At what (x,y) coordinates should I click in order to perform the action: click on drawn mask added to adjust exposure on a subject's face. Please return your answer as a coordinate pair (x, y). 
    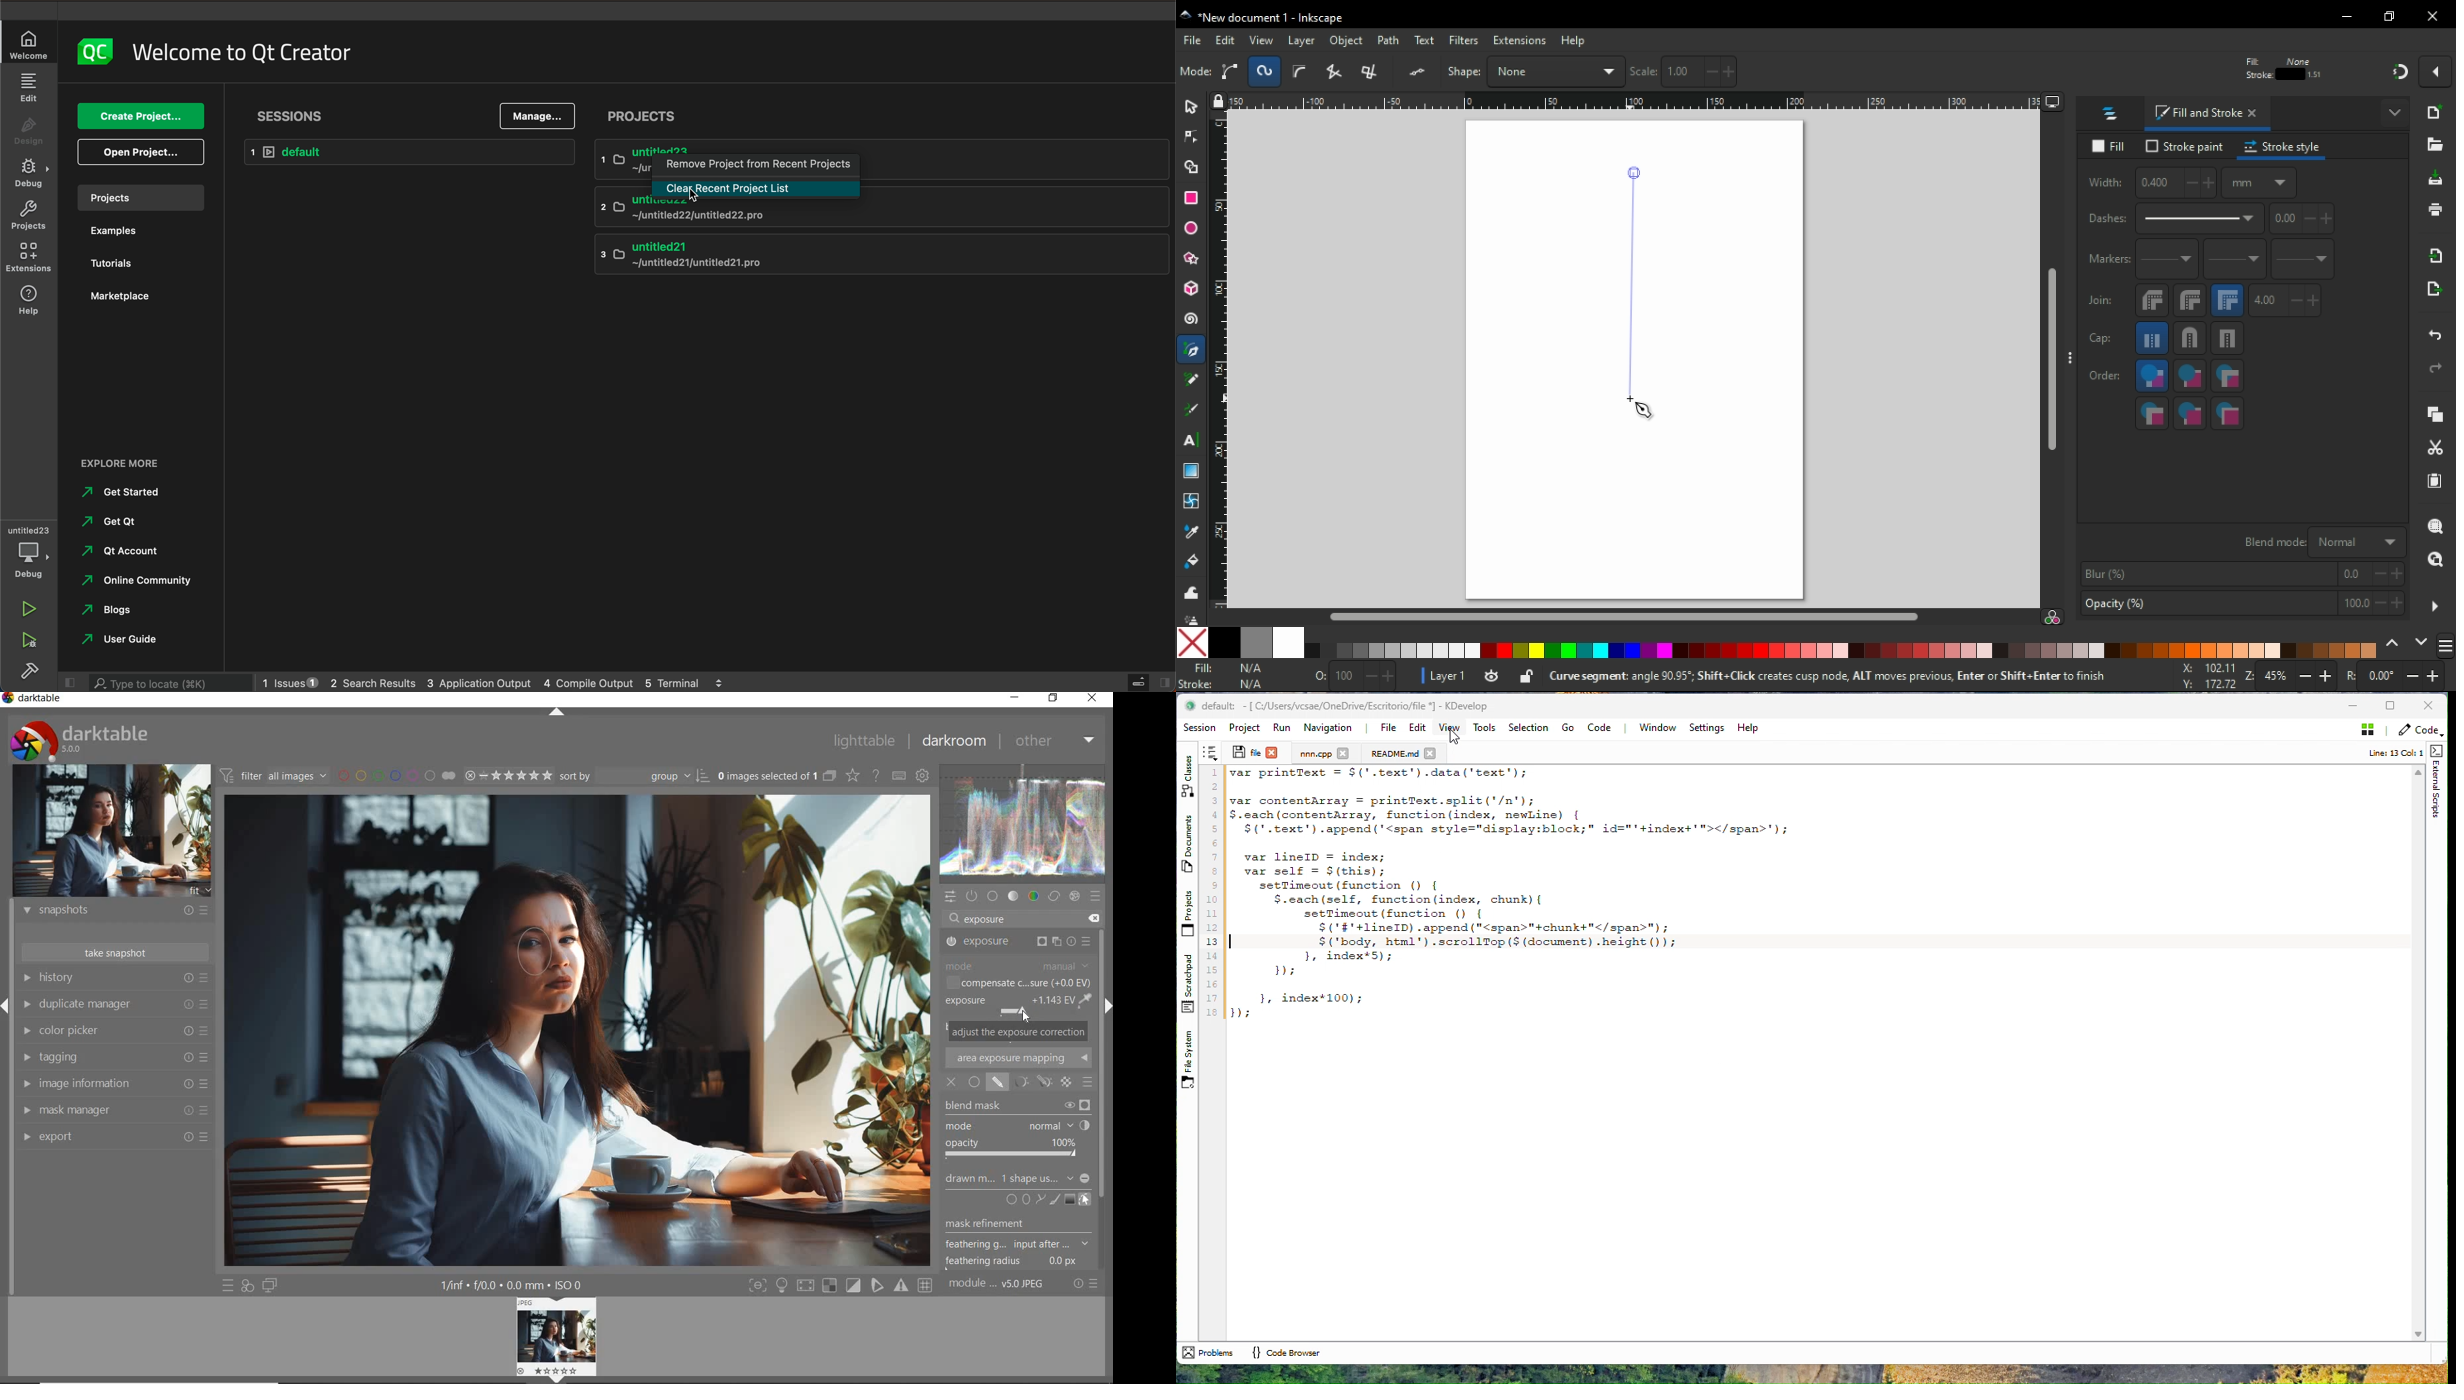
    Looking at the image, I should click on (538, 957).